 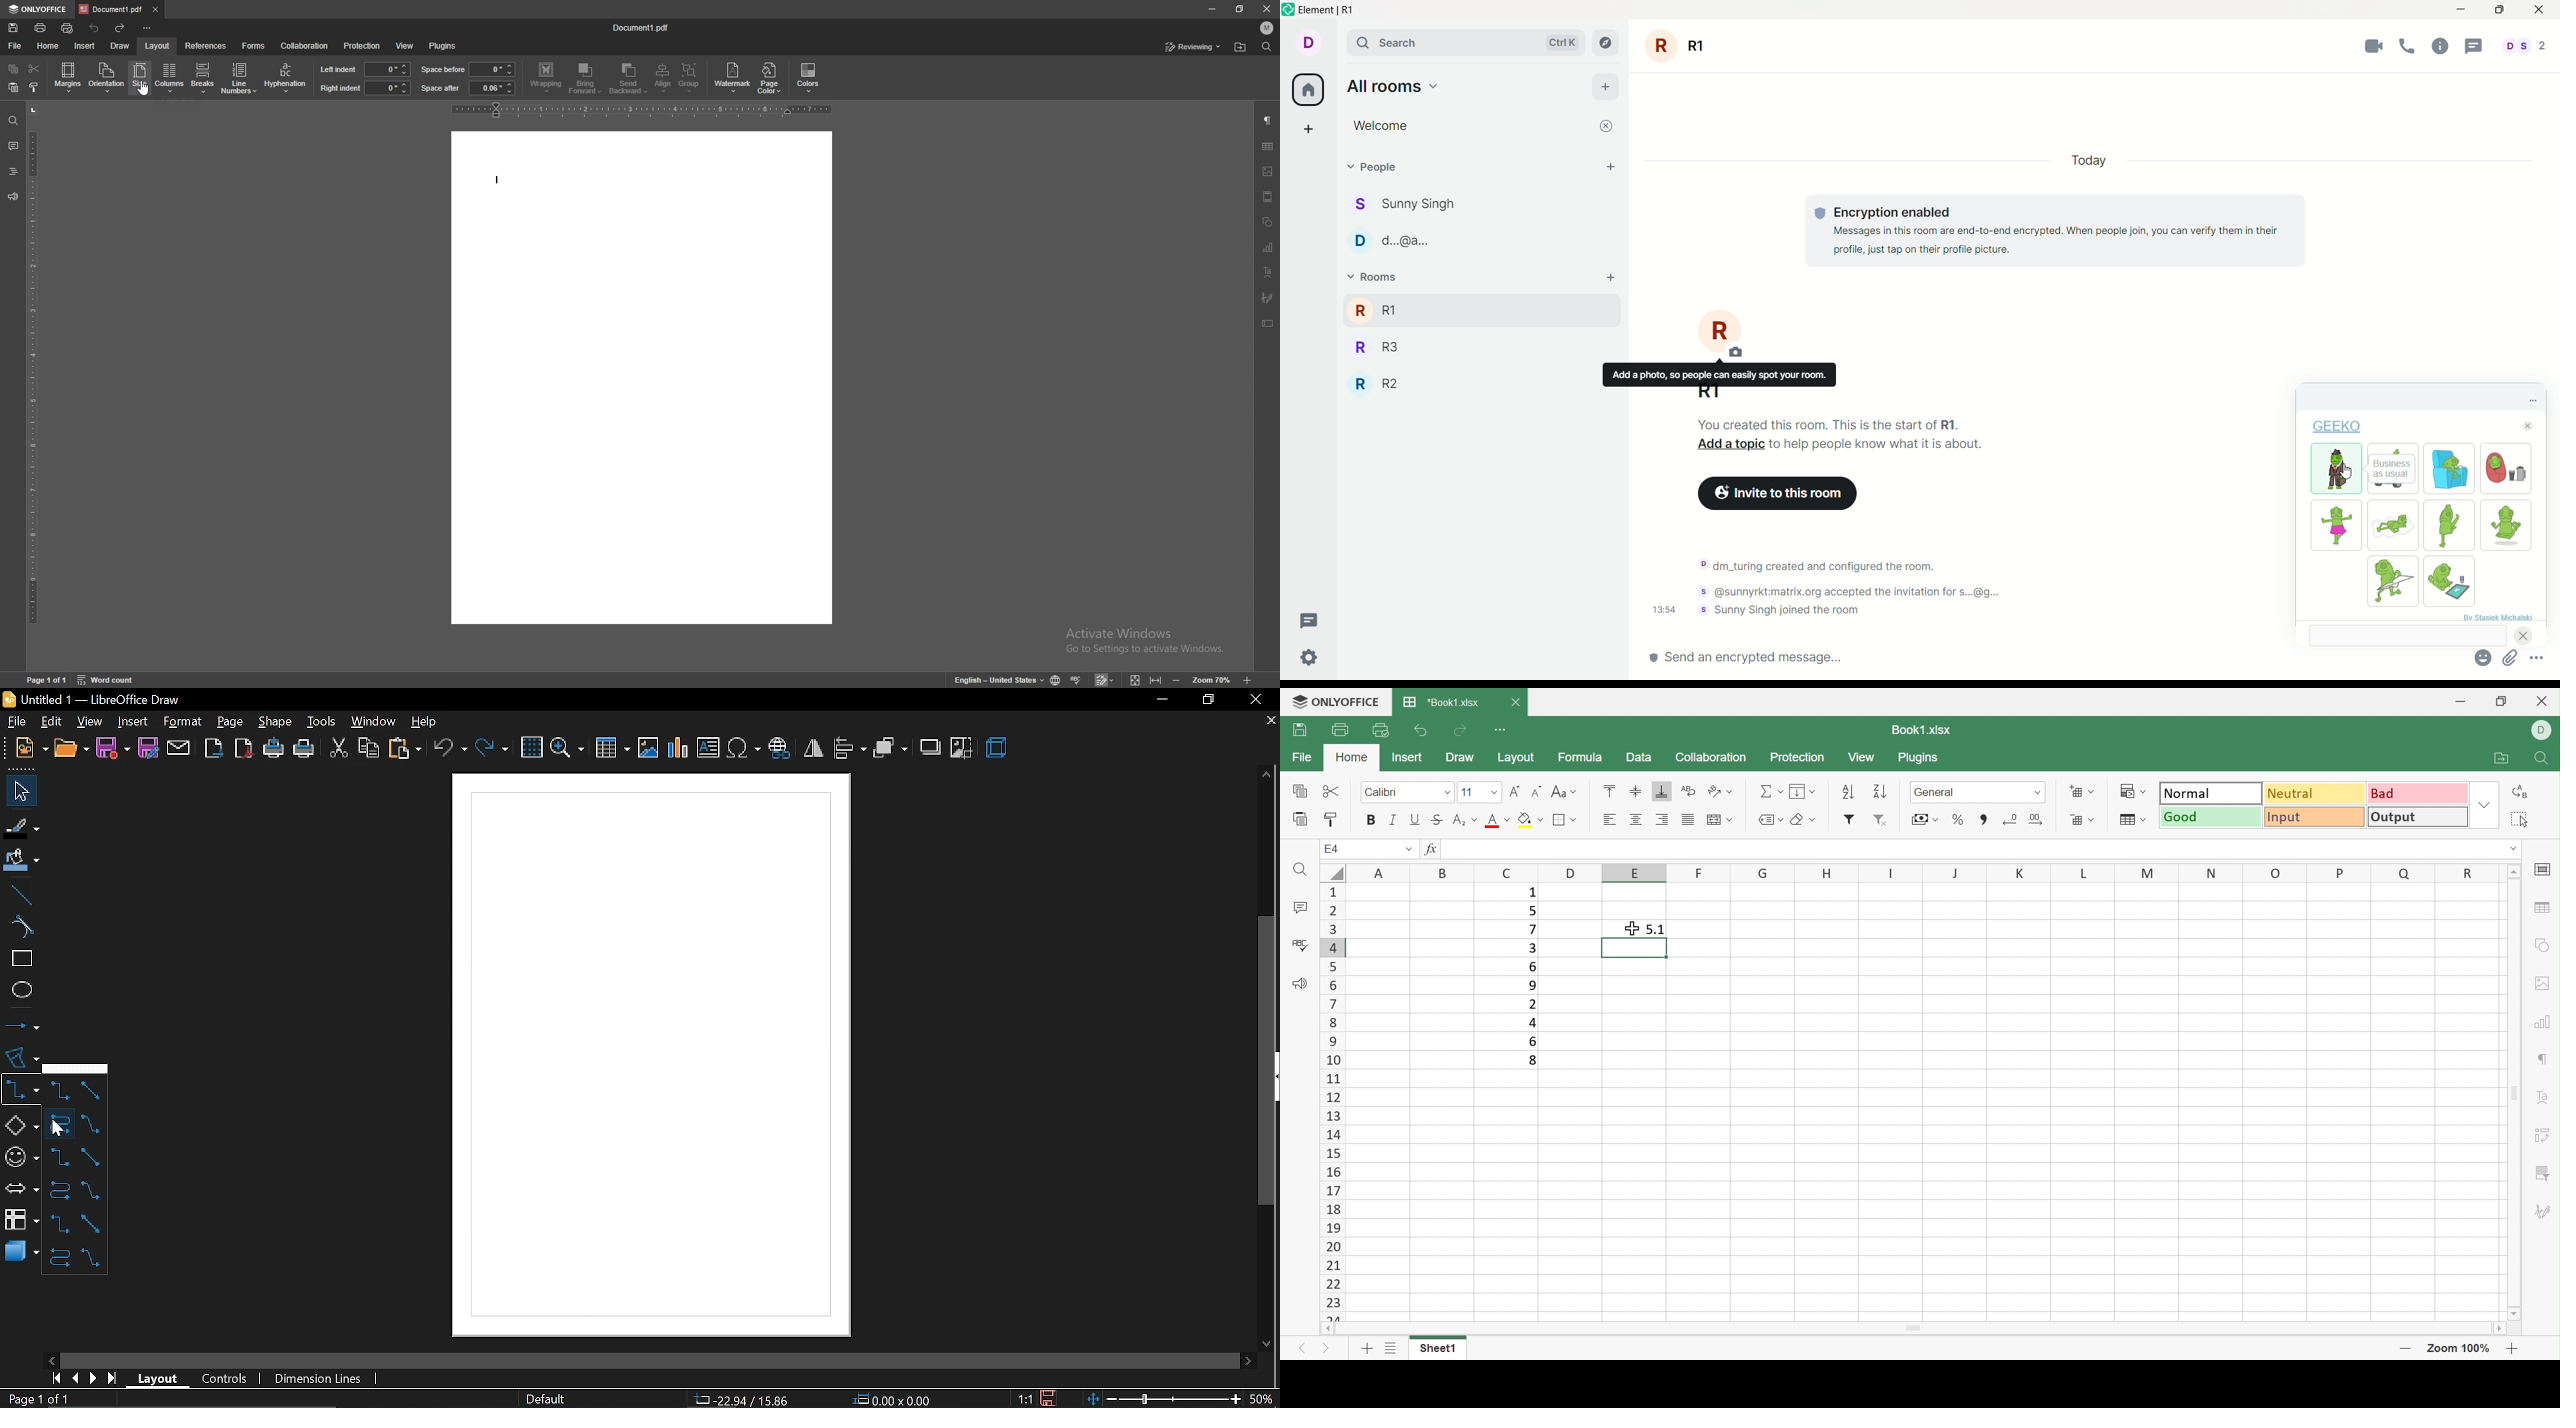 I want to click on Text, so click(x=1877, y=444).